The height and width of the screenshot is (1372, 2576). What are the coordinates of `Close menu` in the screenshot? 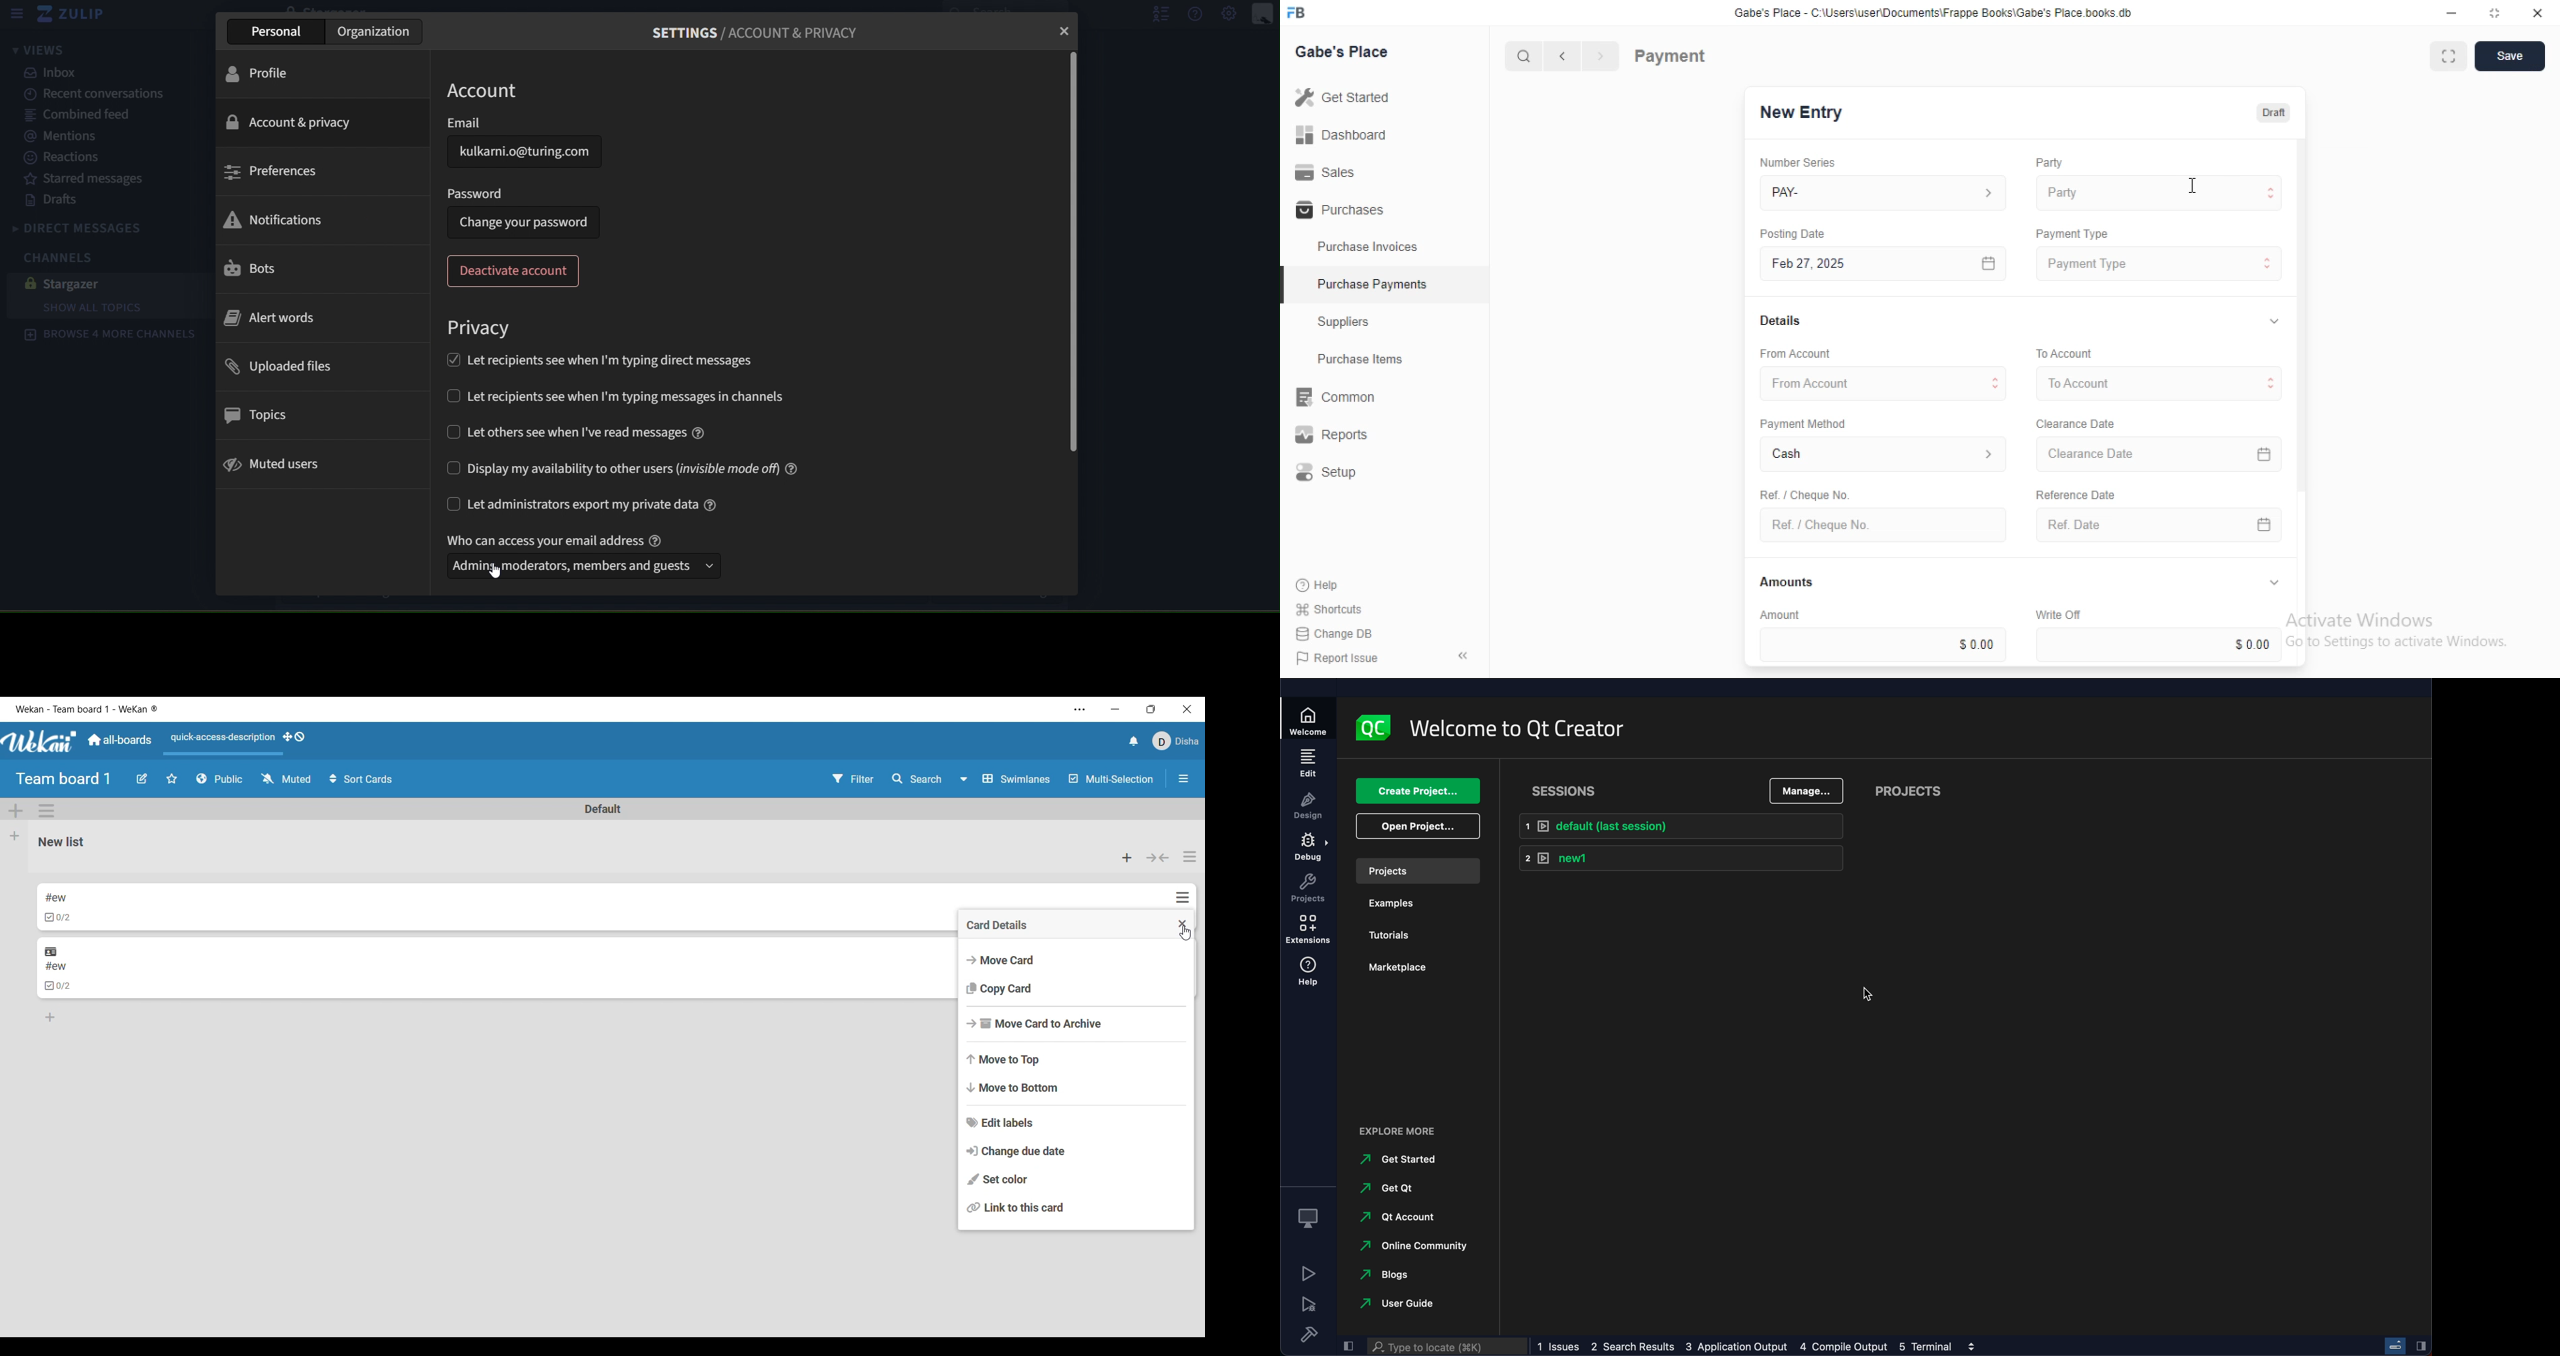 It's located at (1183, 923).